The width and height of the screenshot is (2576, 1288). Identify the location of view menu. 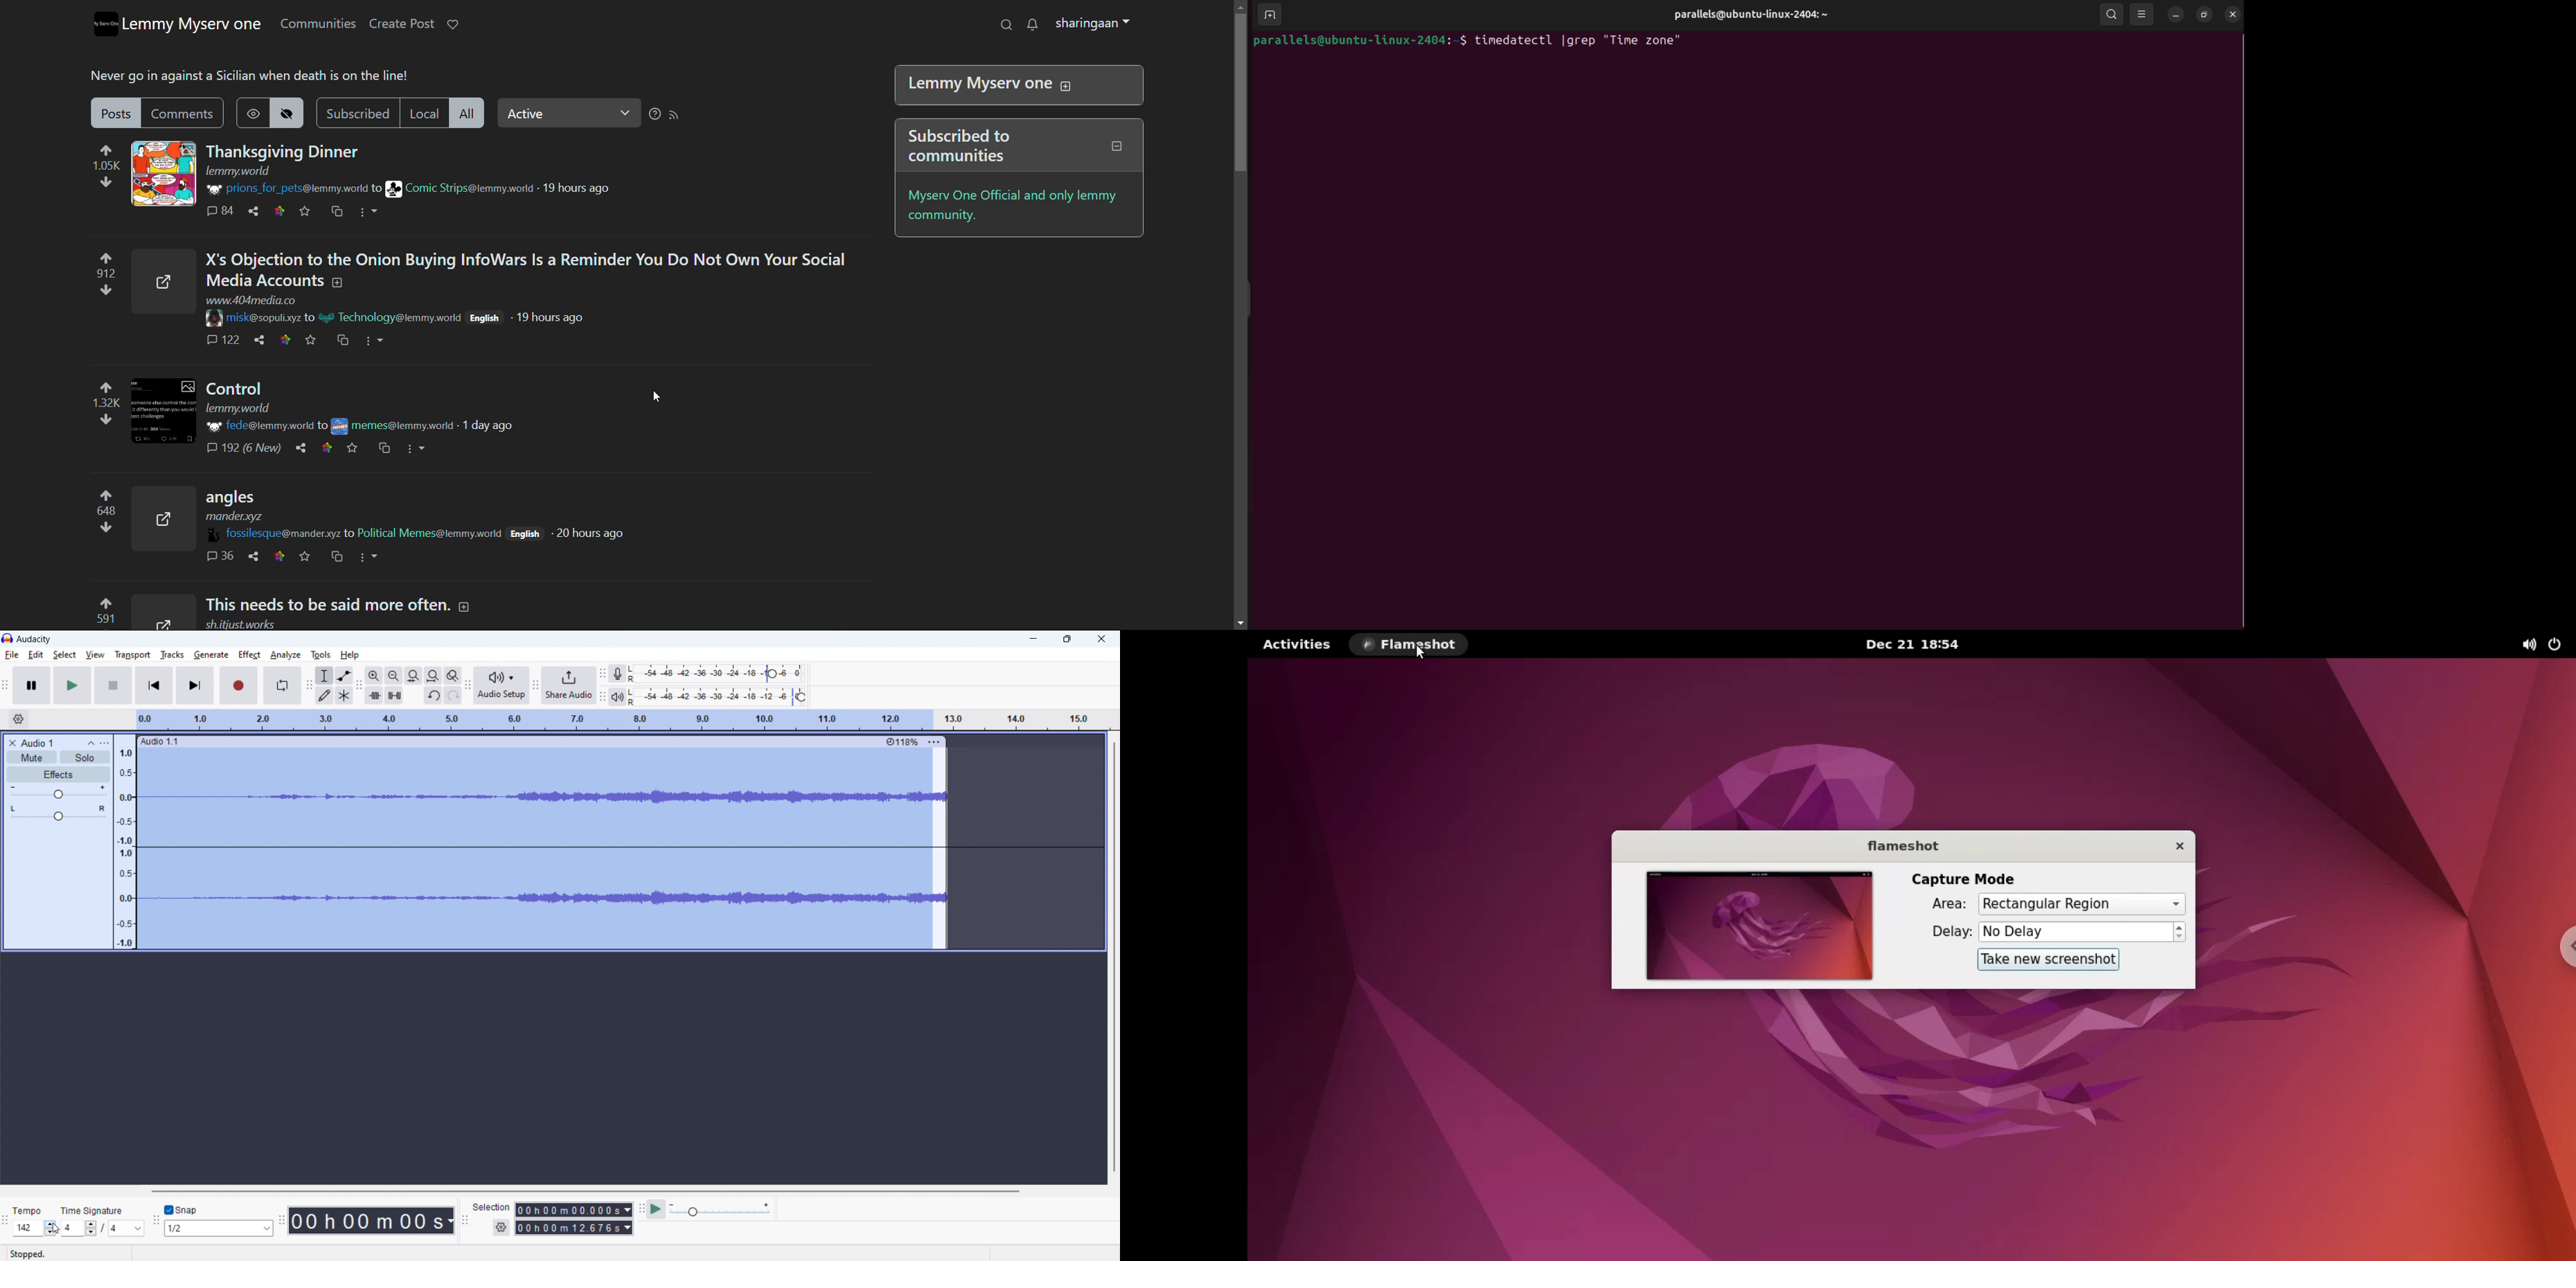
(105, 743).